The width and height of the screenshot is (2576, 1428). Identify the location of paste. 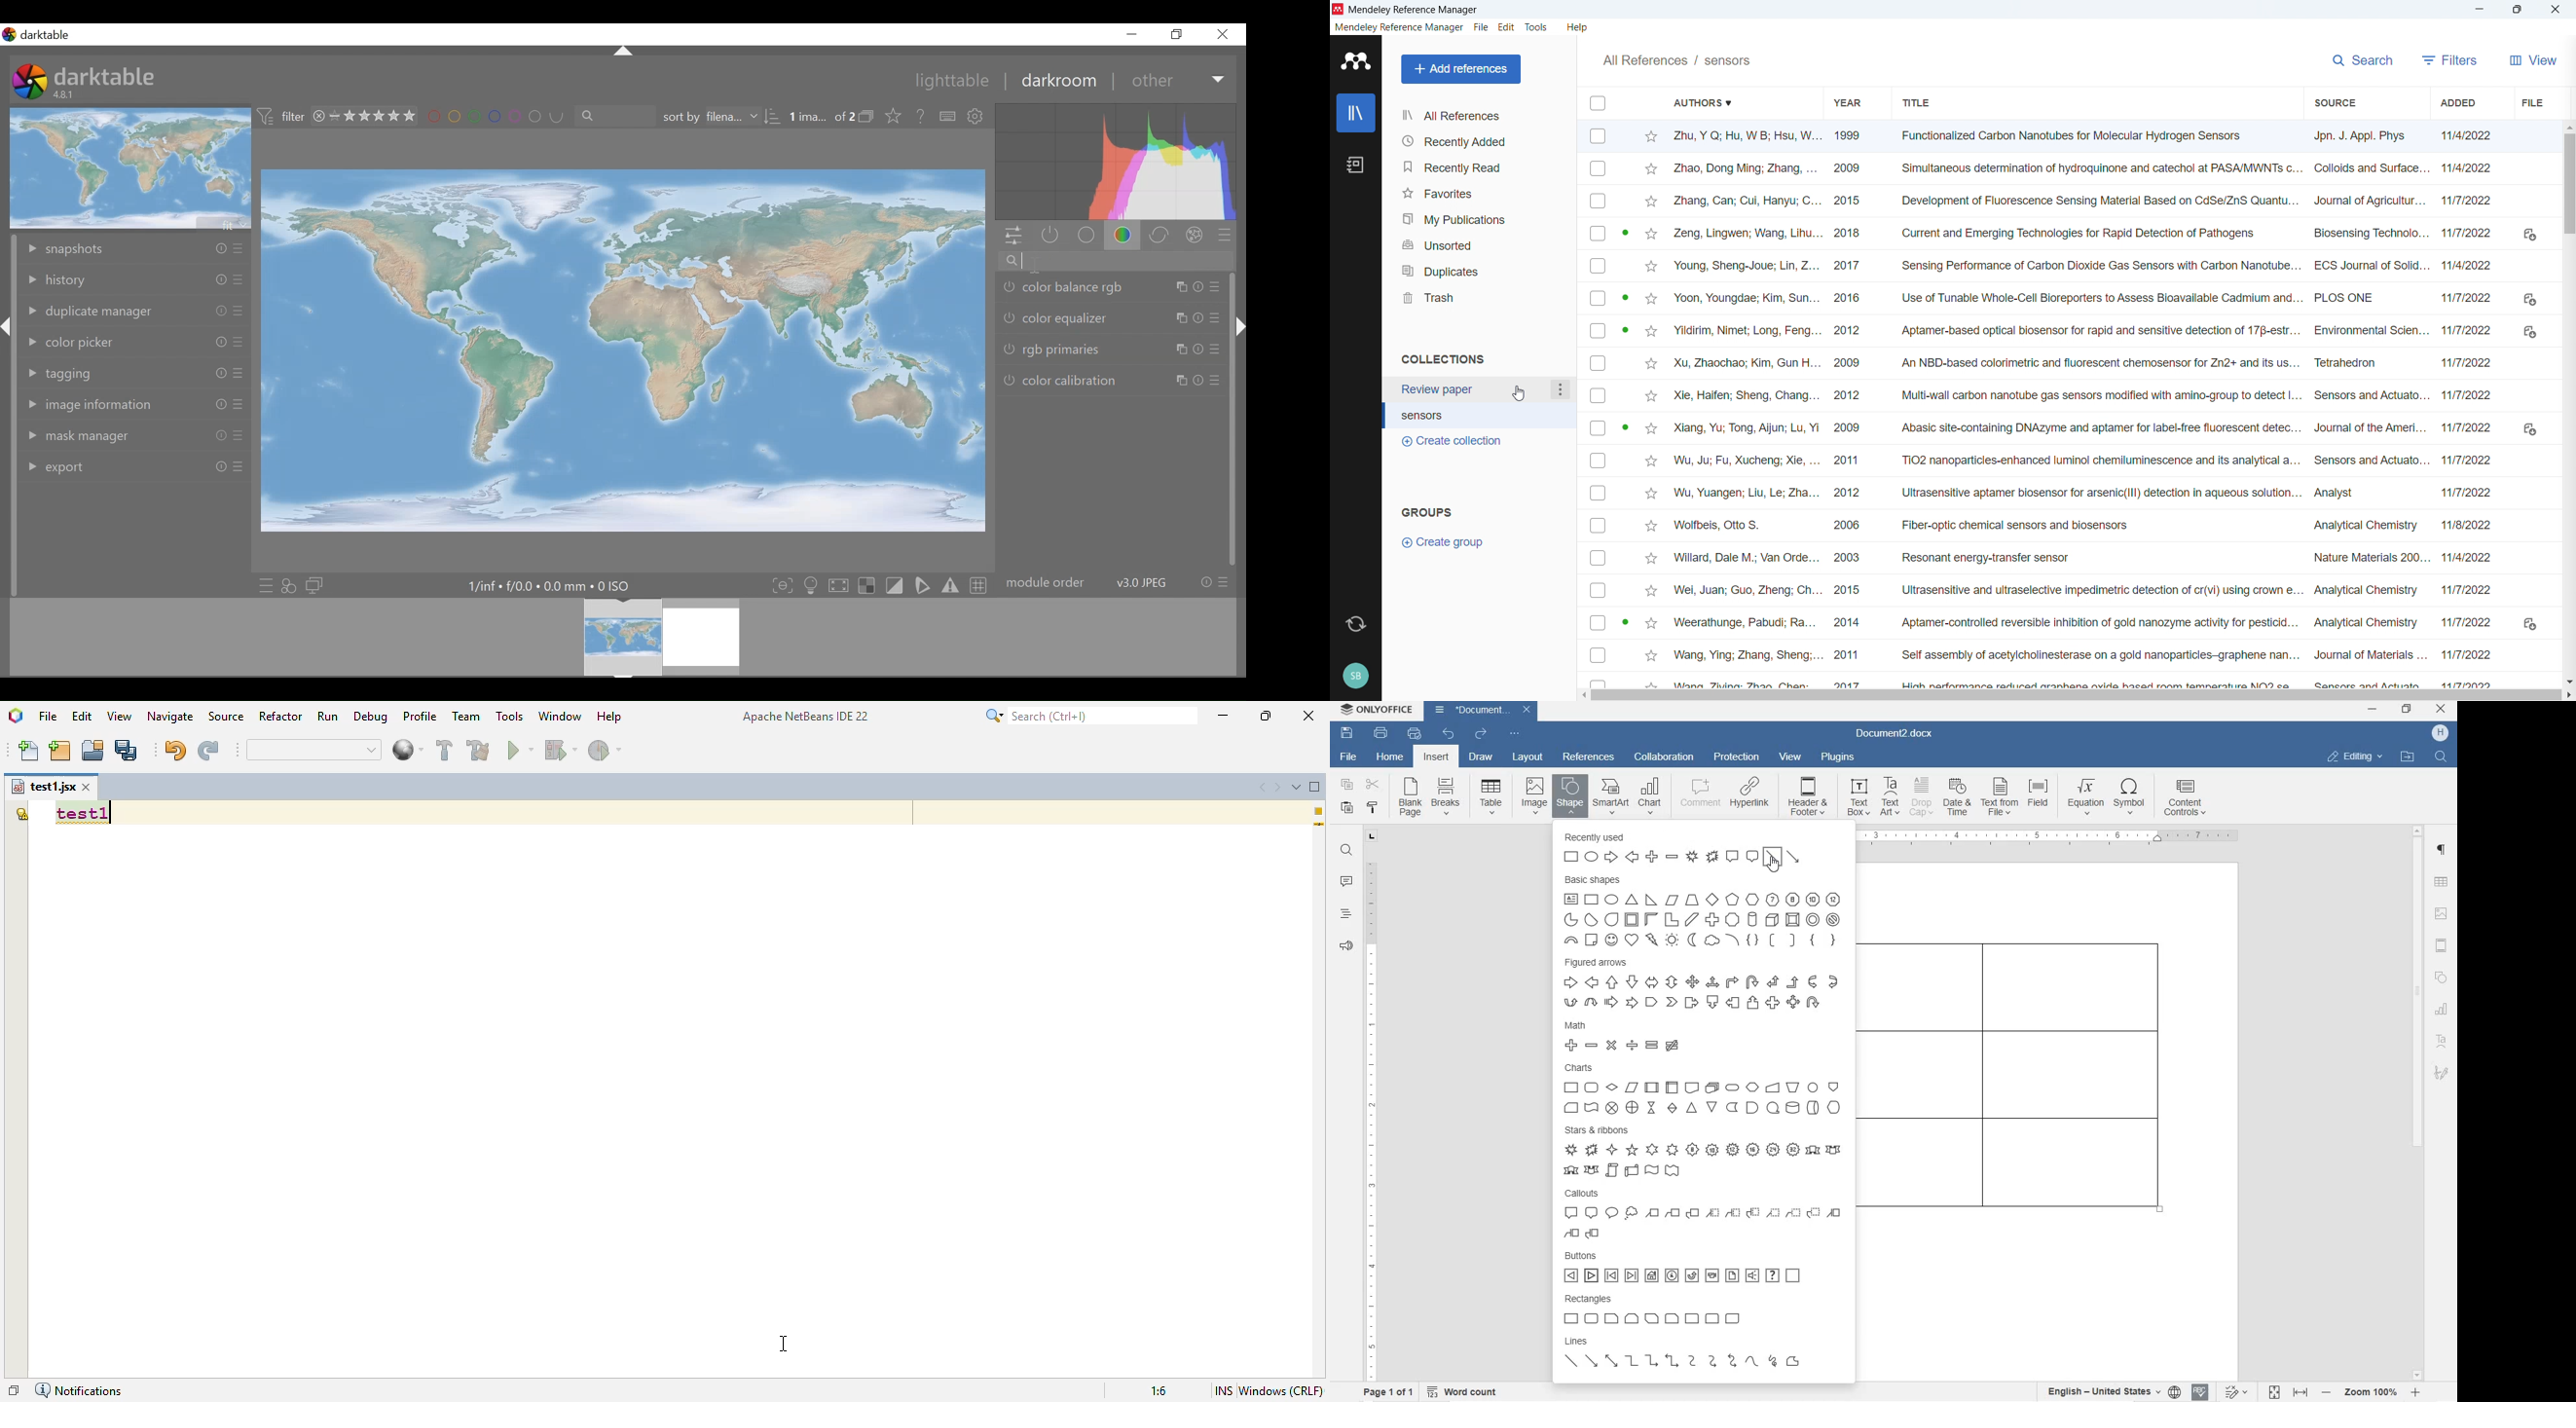
(1347, 808).